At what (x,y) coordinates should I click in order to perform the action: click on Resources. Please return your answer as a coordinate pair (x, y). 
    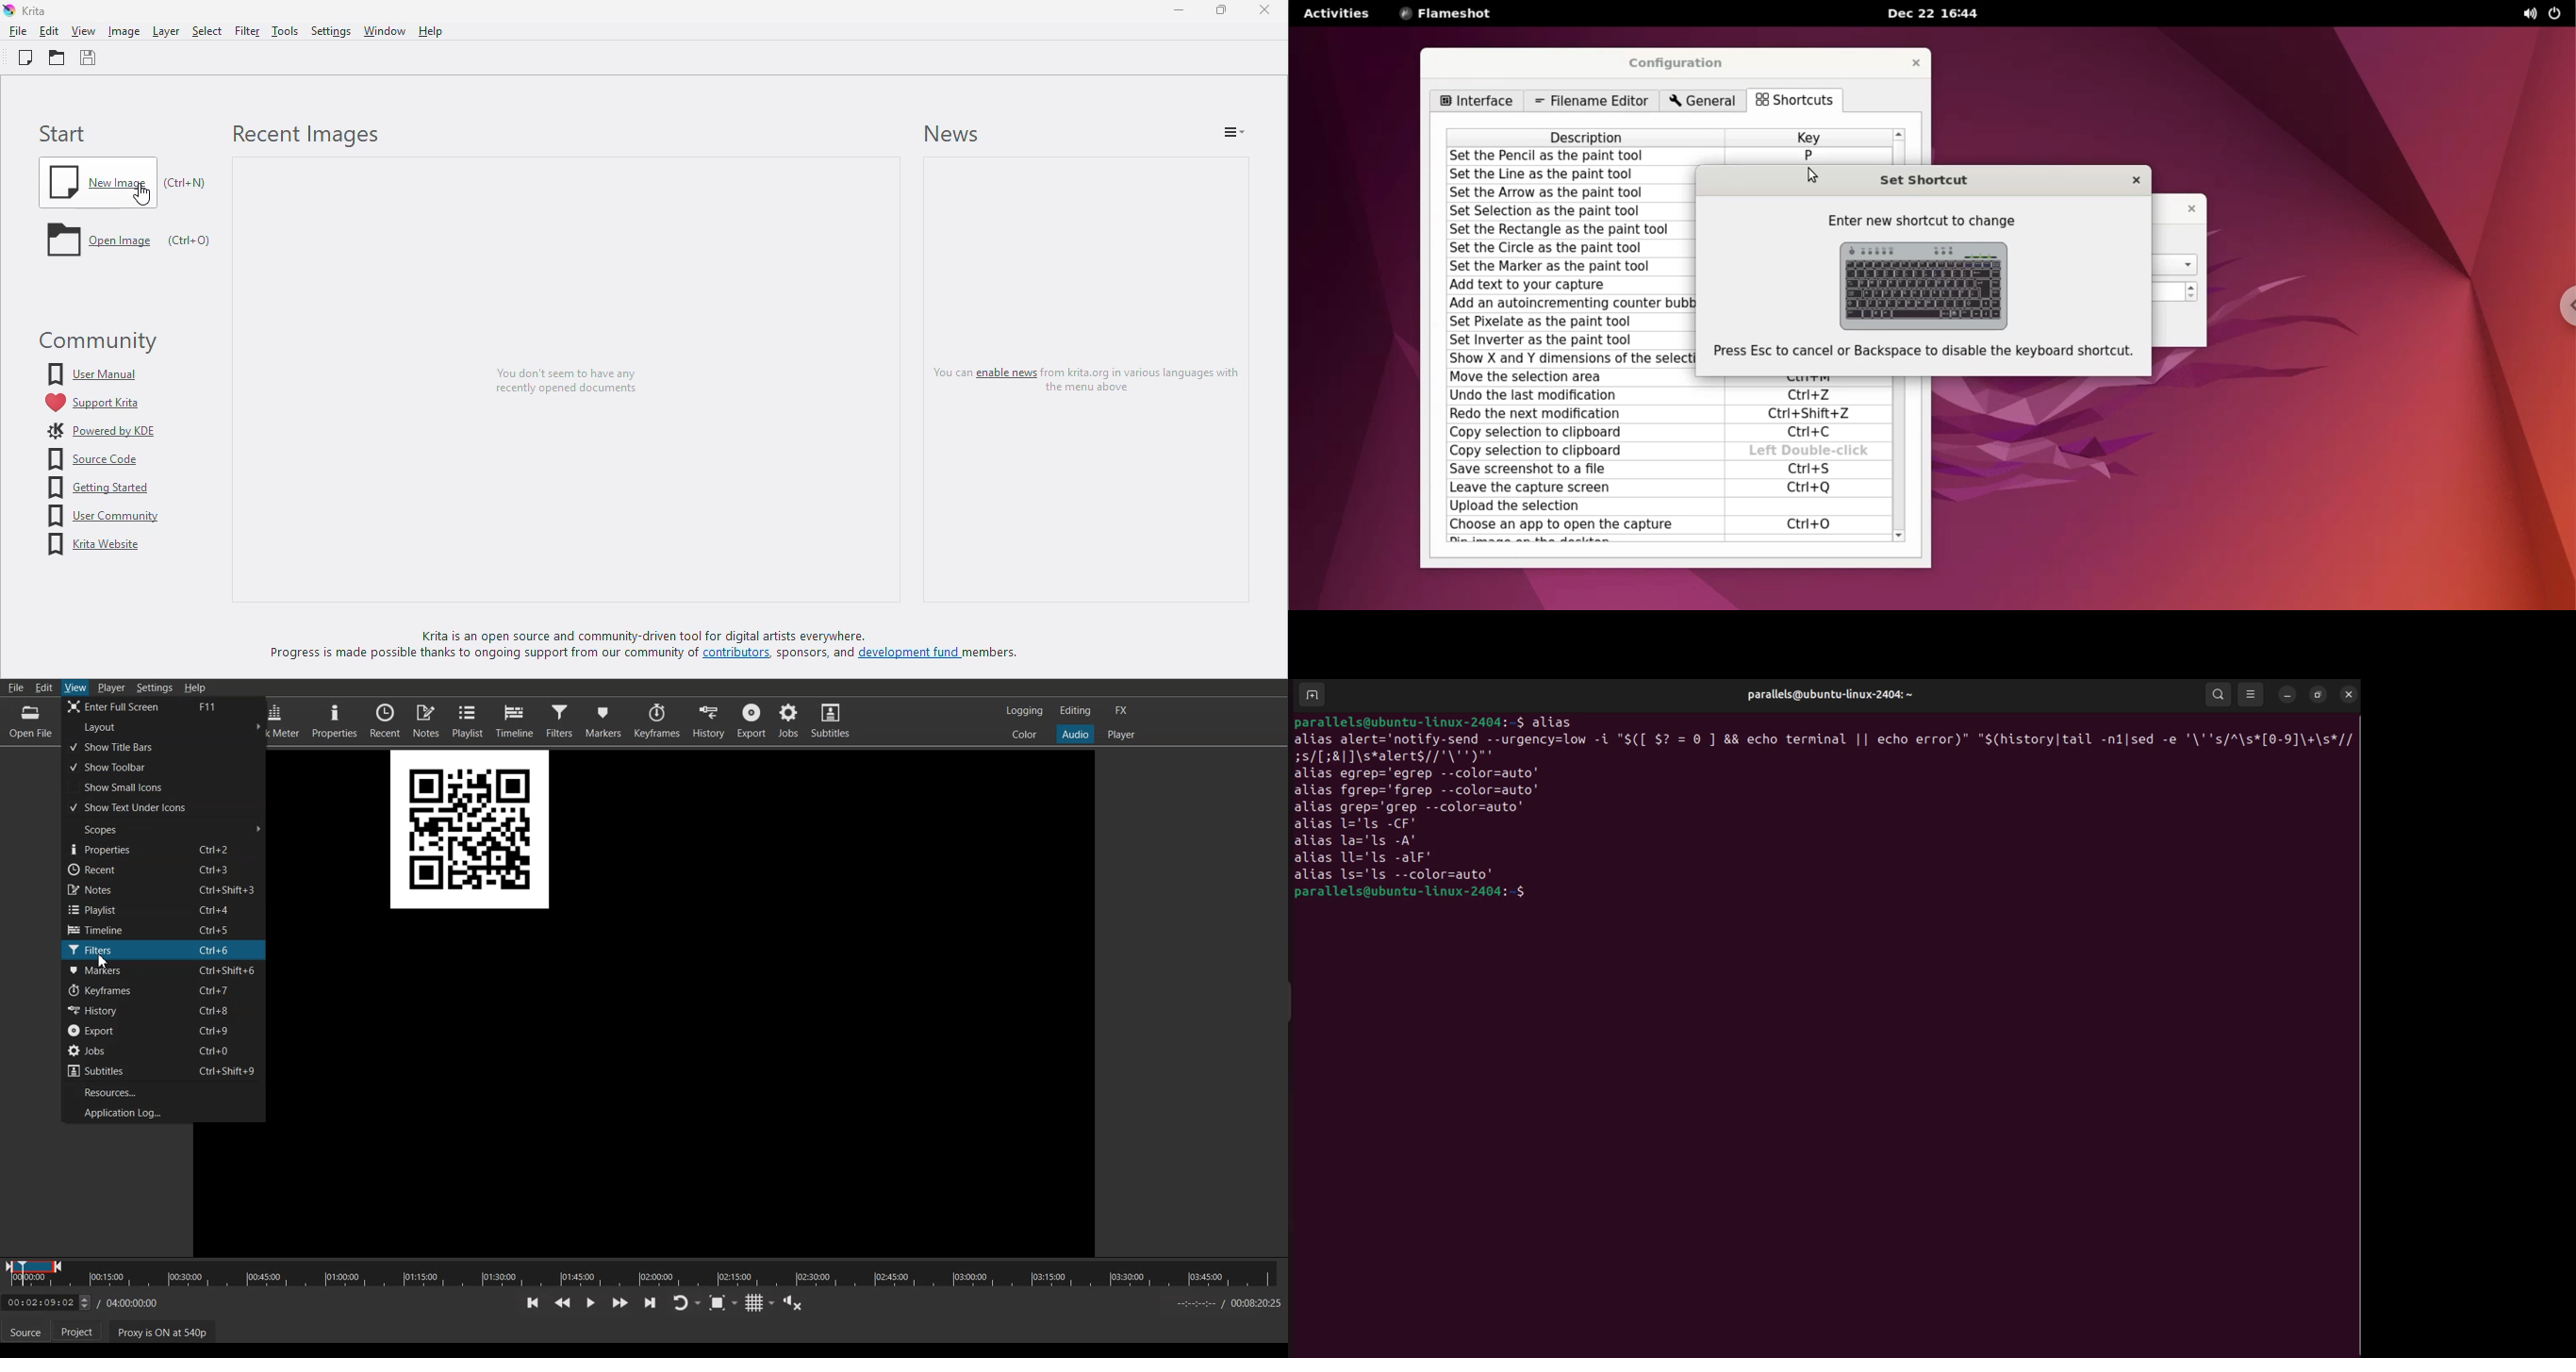
    Looking at the image, I should click on (164, 1092).